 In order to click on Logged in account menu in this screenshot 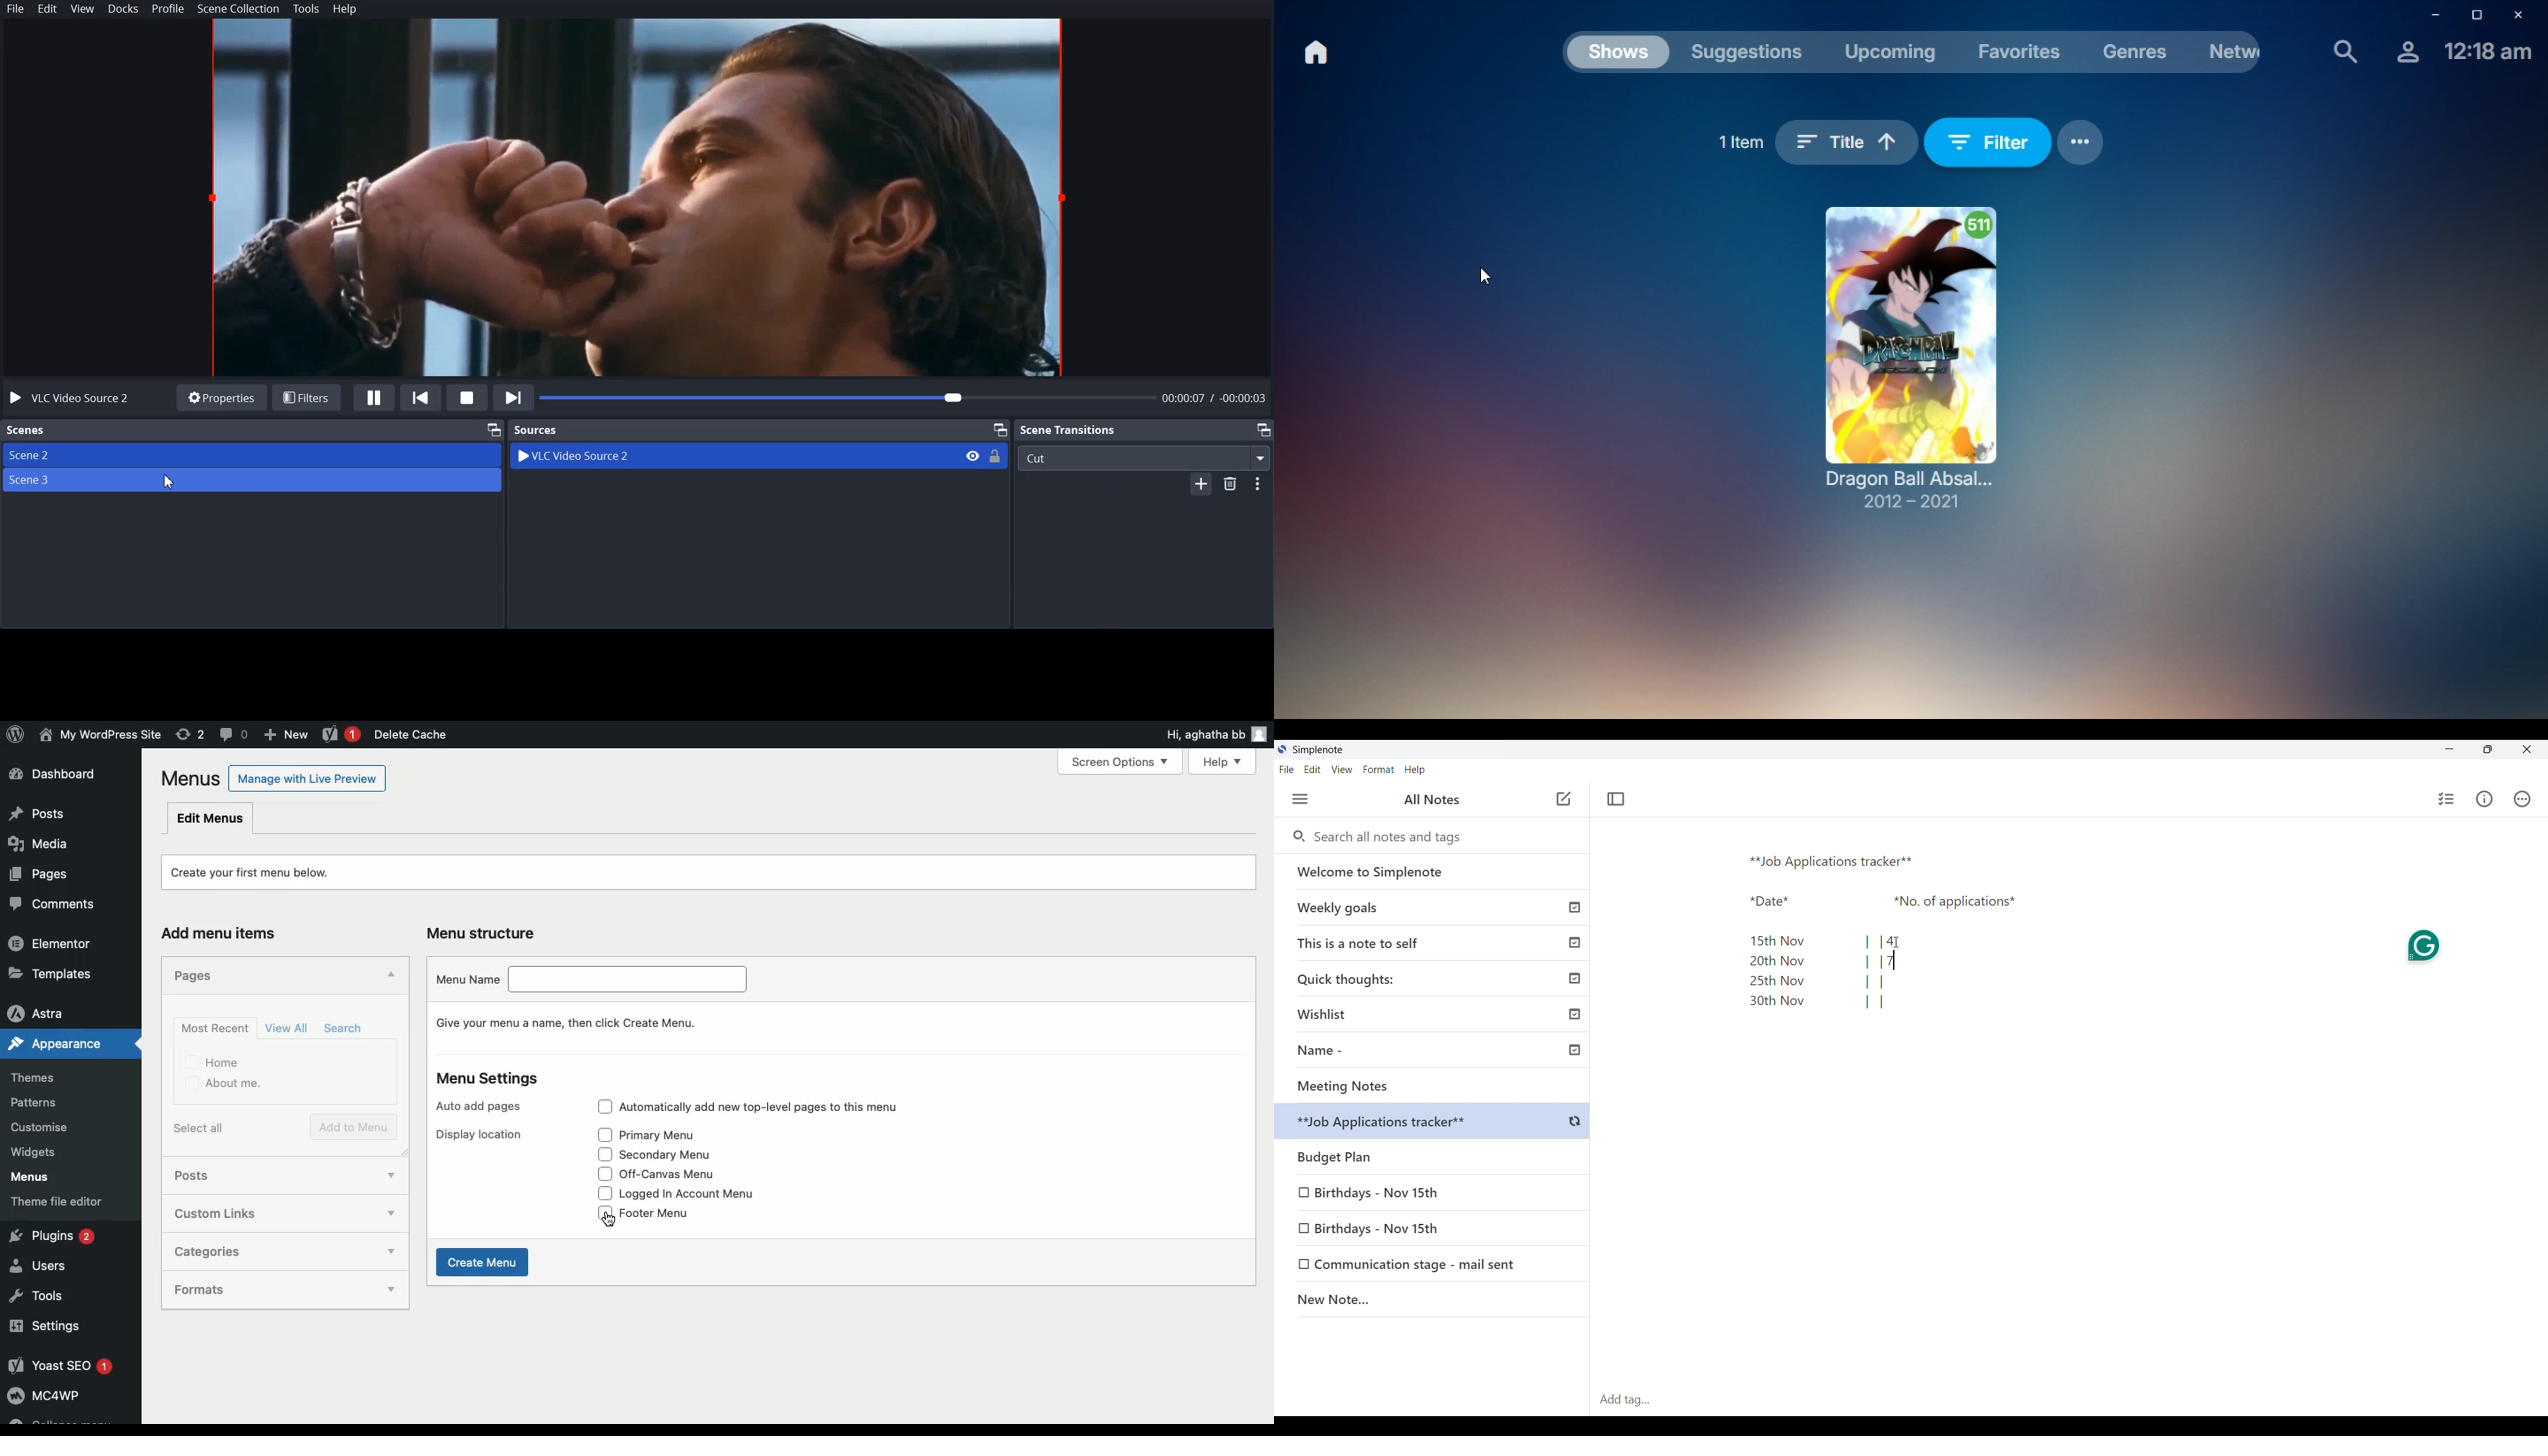, I will do `click(703, 1194)`.